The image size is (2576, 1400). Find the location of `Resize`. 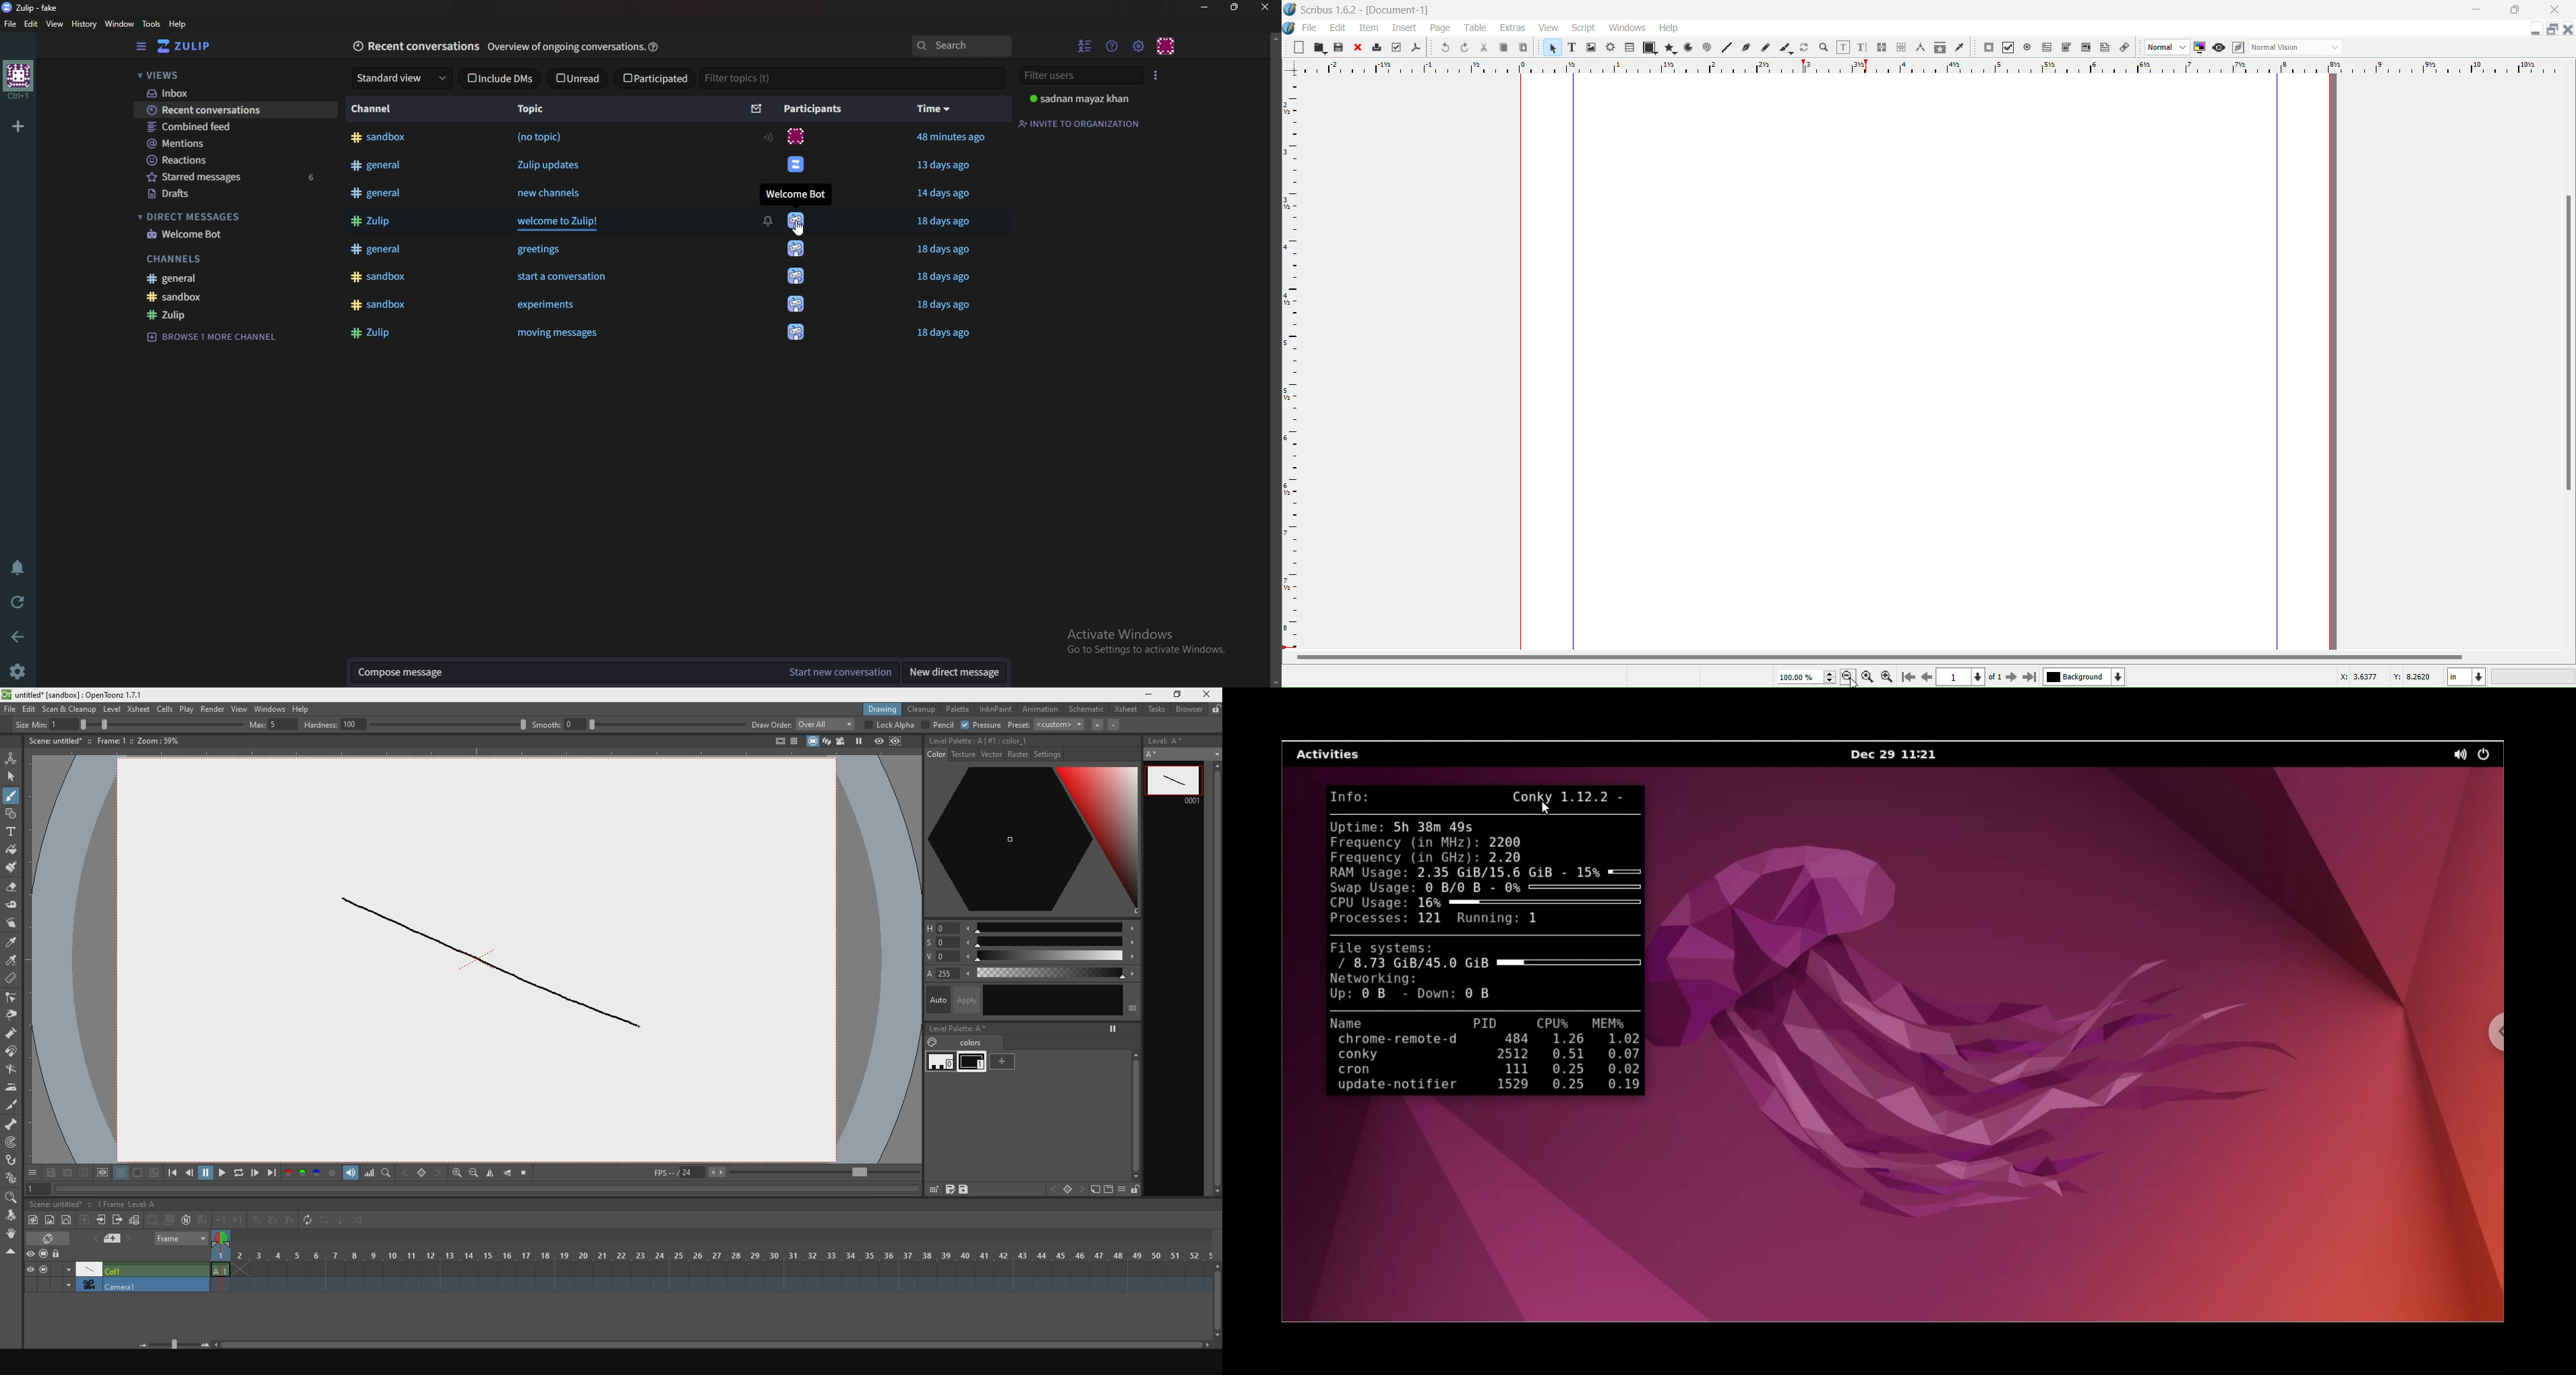

Resize is located at coordinates (1235, 8).